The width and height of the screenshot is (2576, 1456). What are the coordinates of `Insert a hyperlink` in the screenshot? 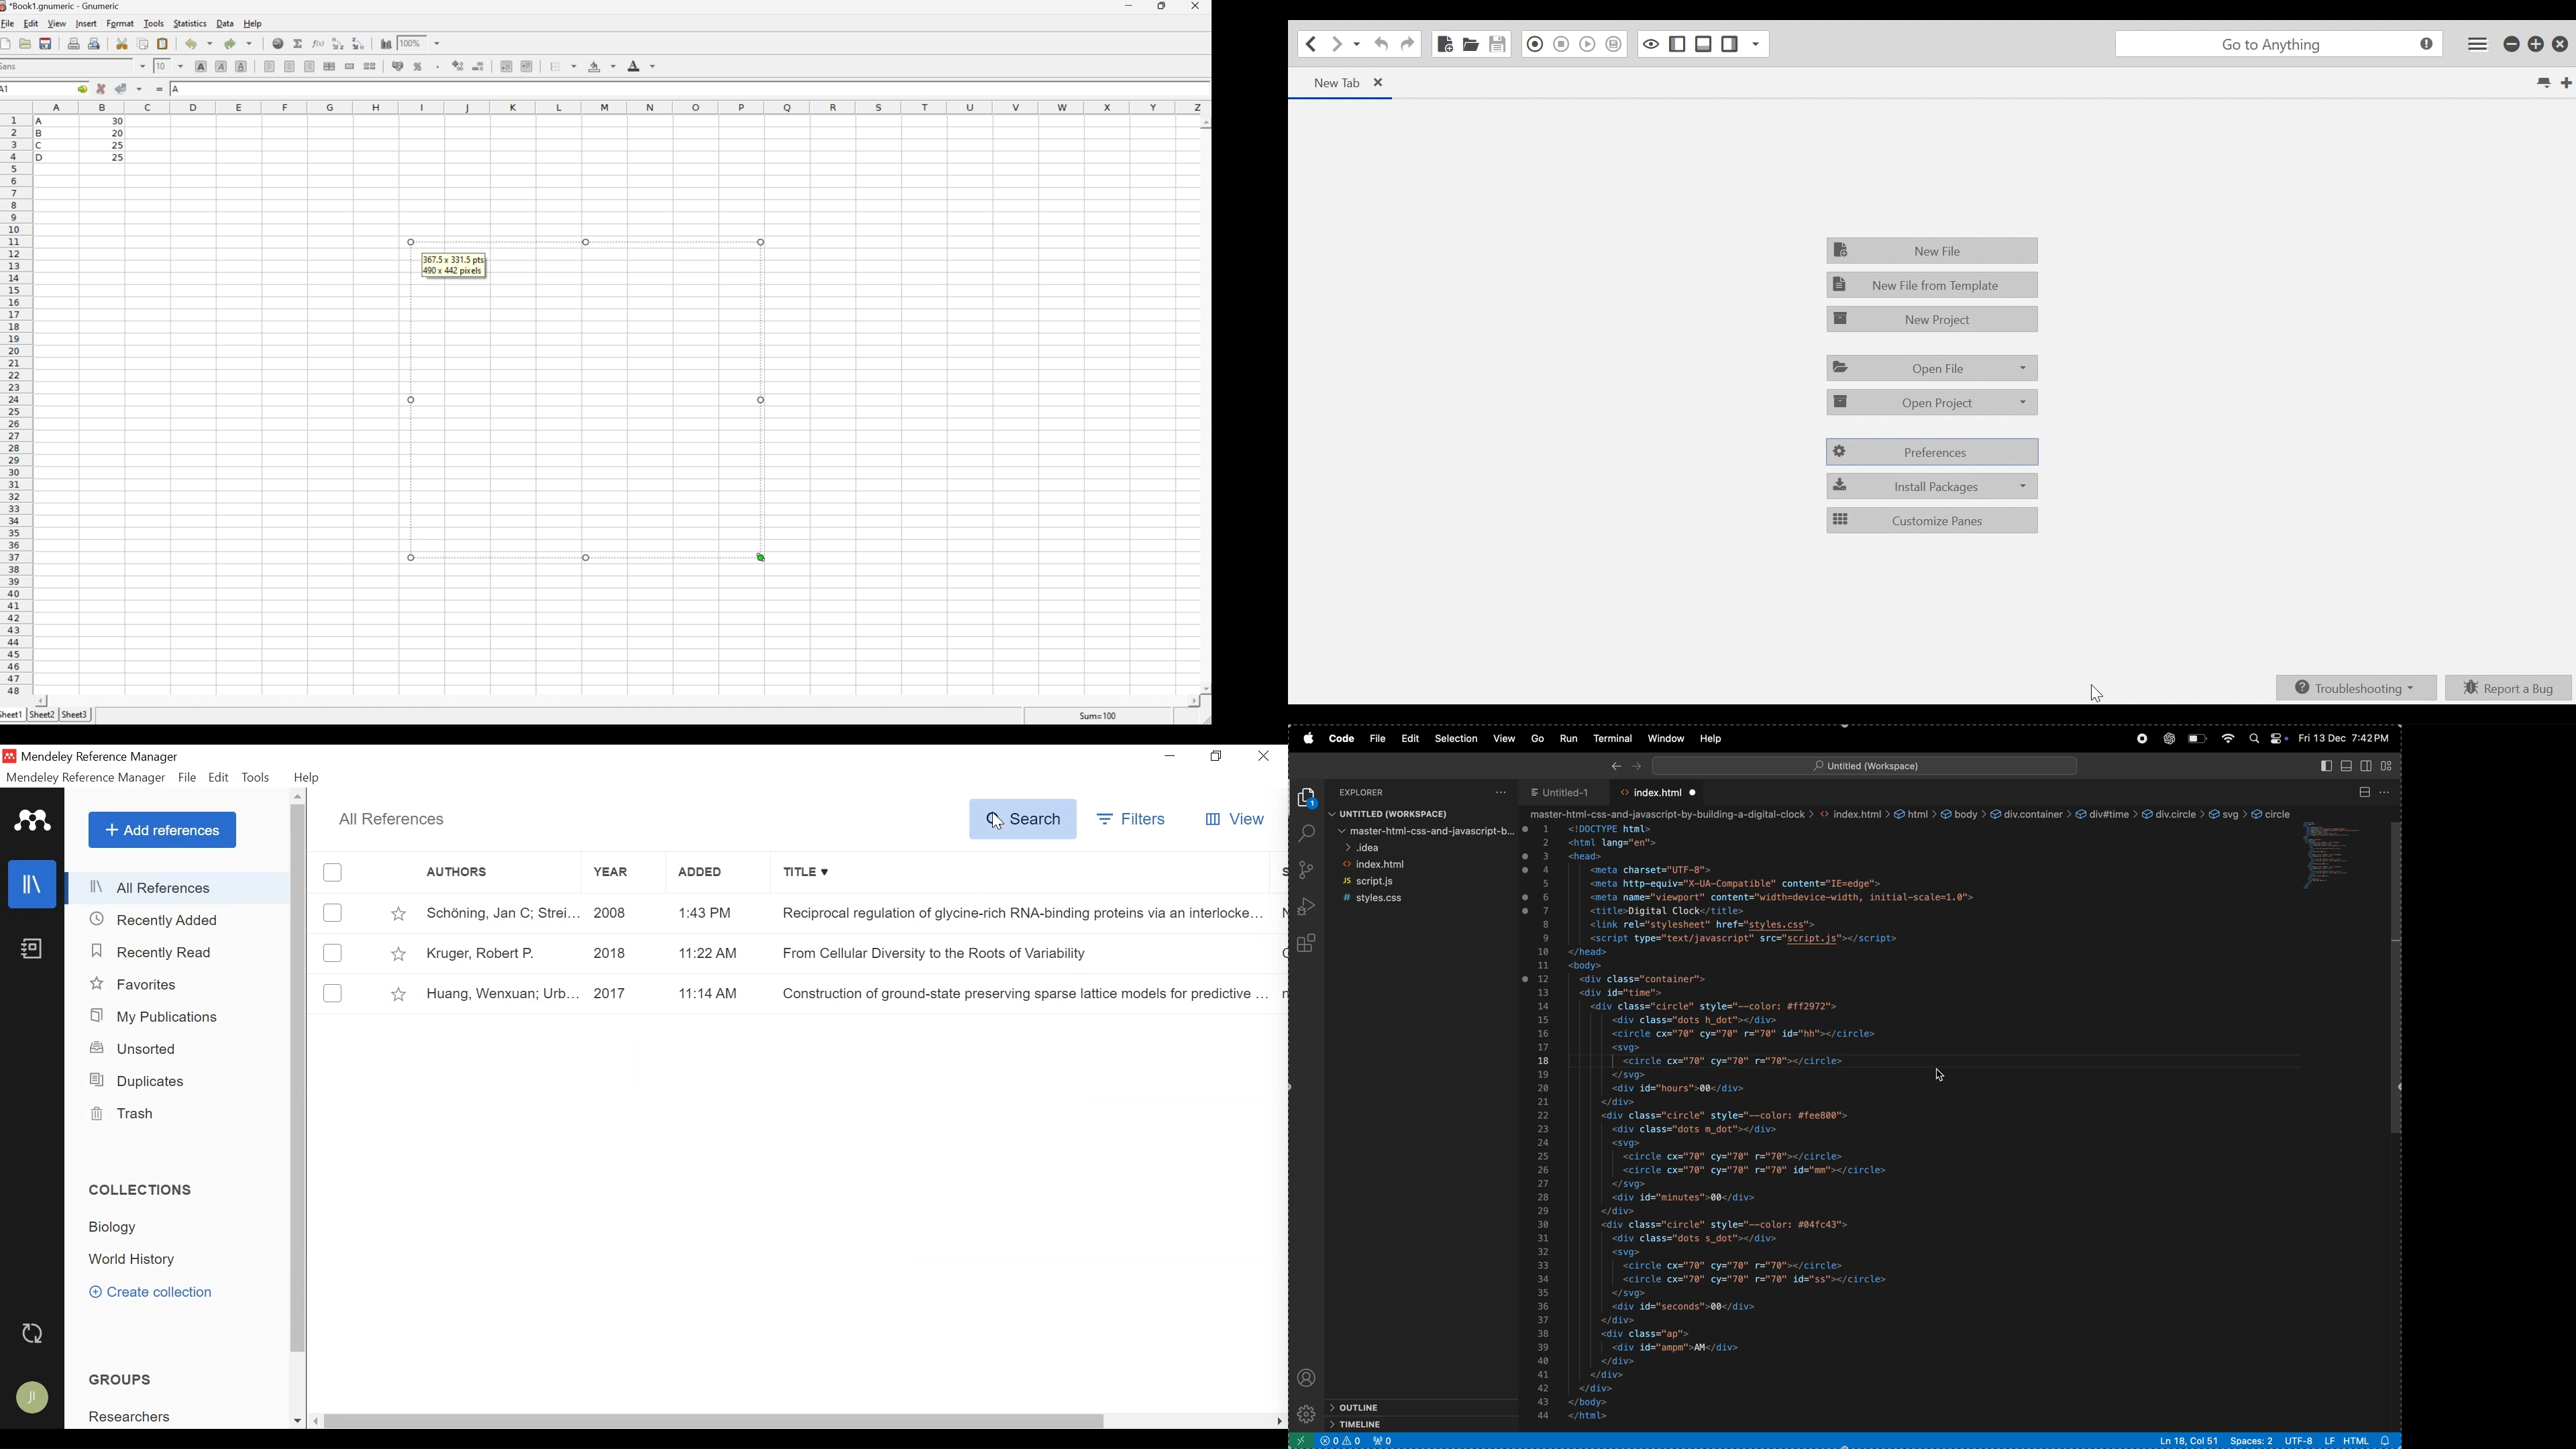 It's located at (278, 43).